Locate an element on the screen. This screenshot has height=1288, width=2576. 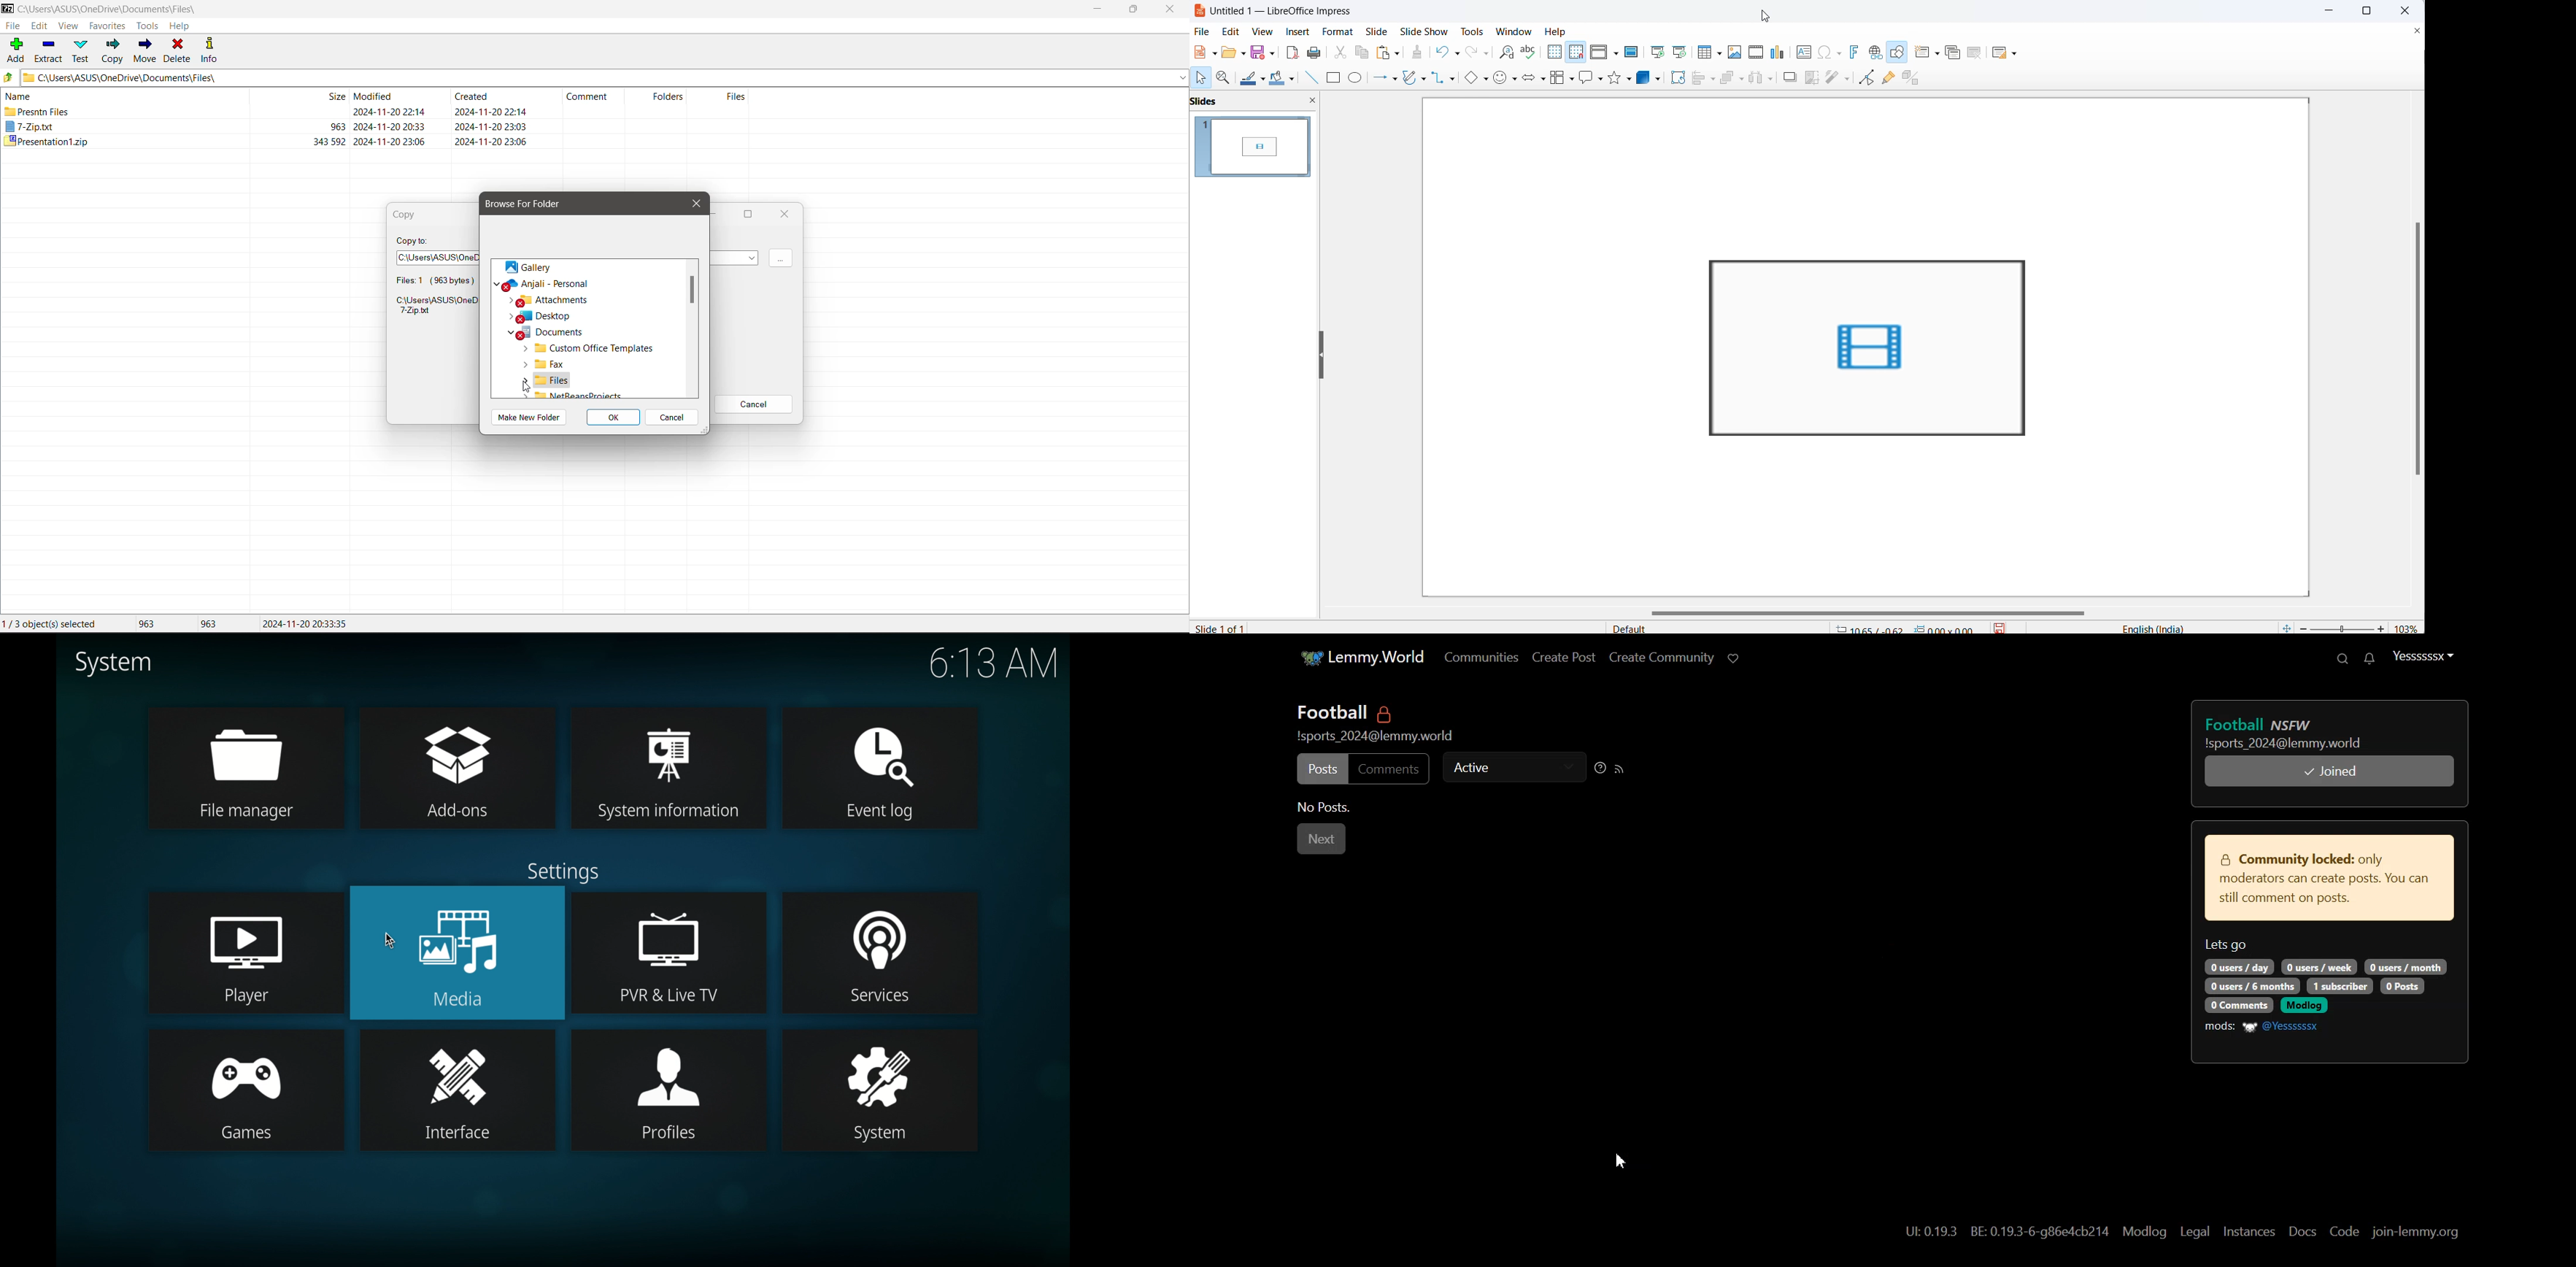
lines and arrows options is located at coordinates (1397, 78).